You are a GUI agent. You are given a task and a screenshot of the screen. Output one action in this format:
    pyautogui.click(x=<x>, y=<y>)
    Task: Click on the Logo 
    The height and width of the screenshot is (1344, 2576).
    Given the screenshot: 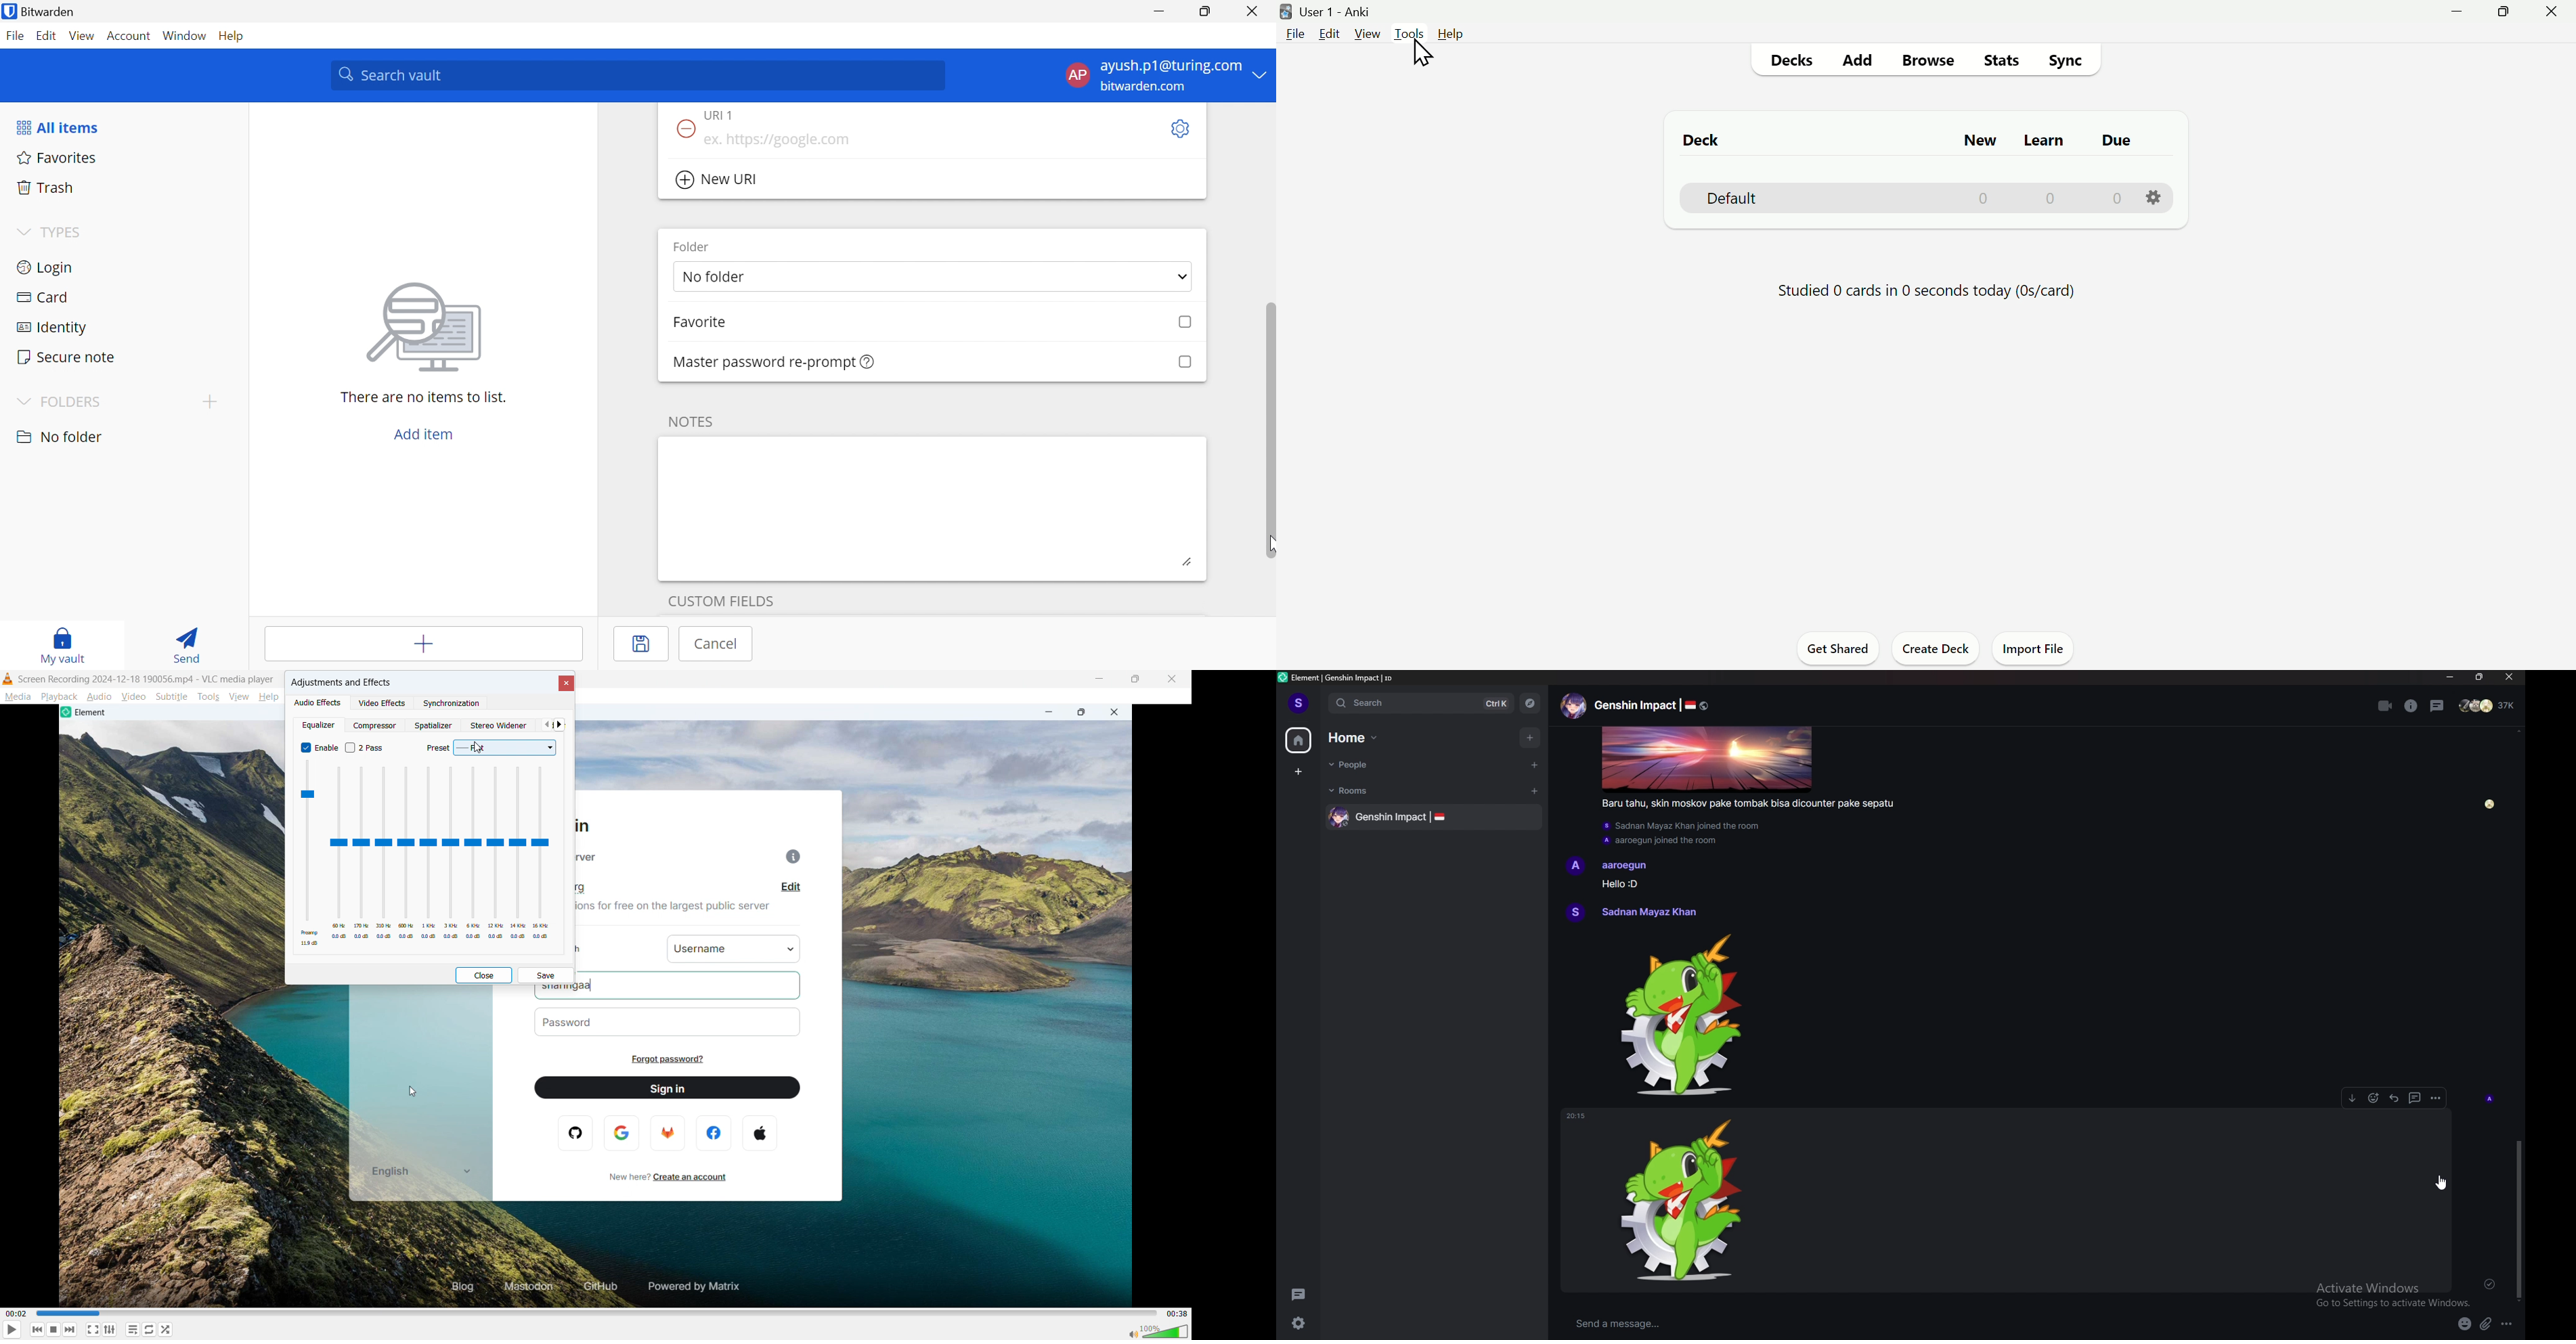 What is the action you would take?
    pyautogui.click(x=8, y=679)
    